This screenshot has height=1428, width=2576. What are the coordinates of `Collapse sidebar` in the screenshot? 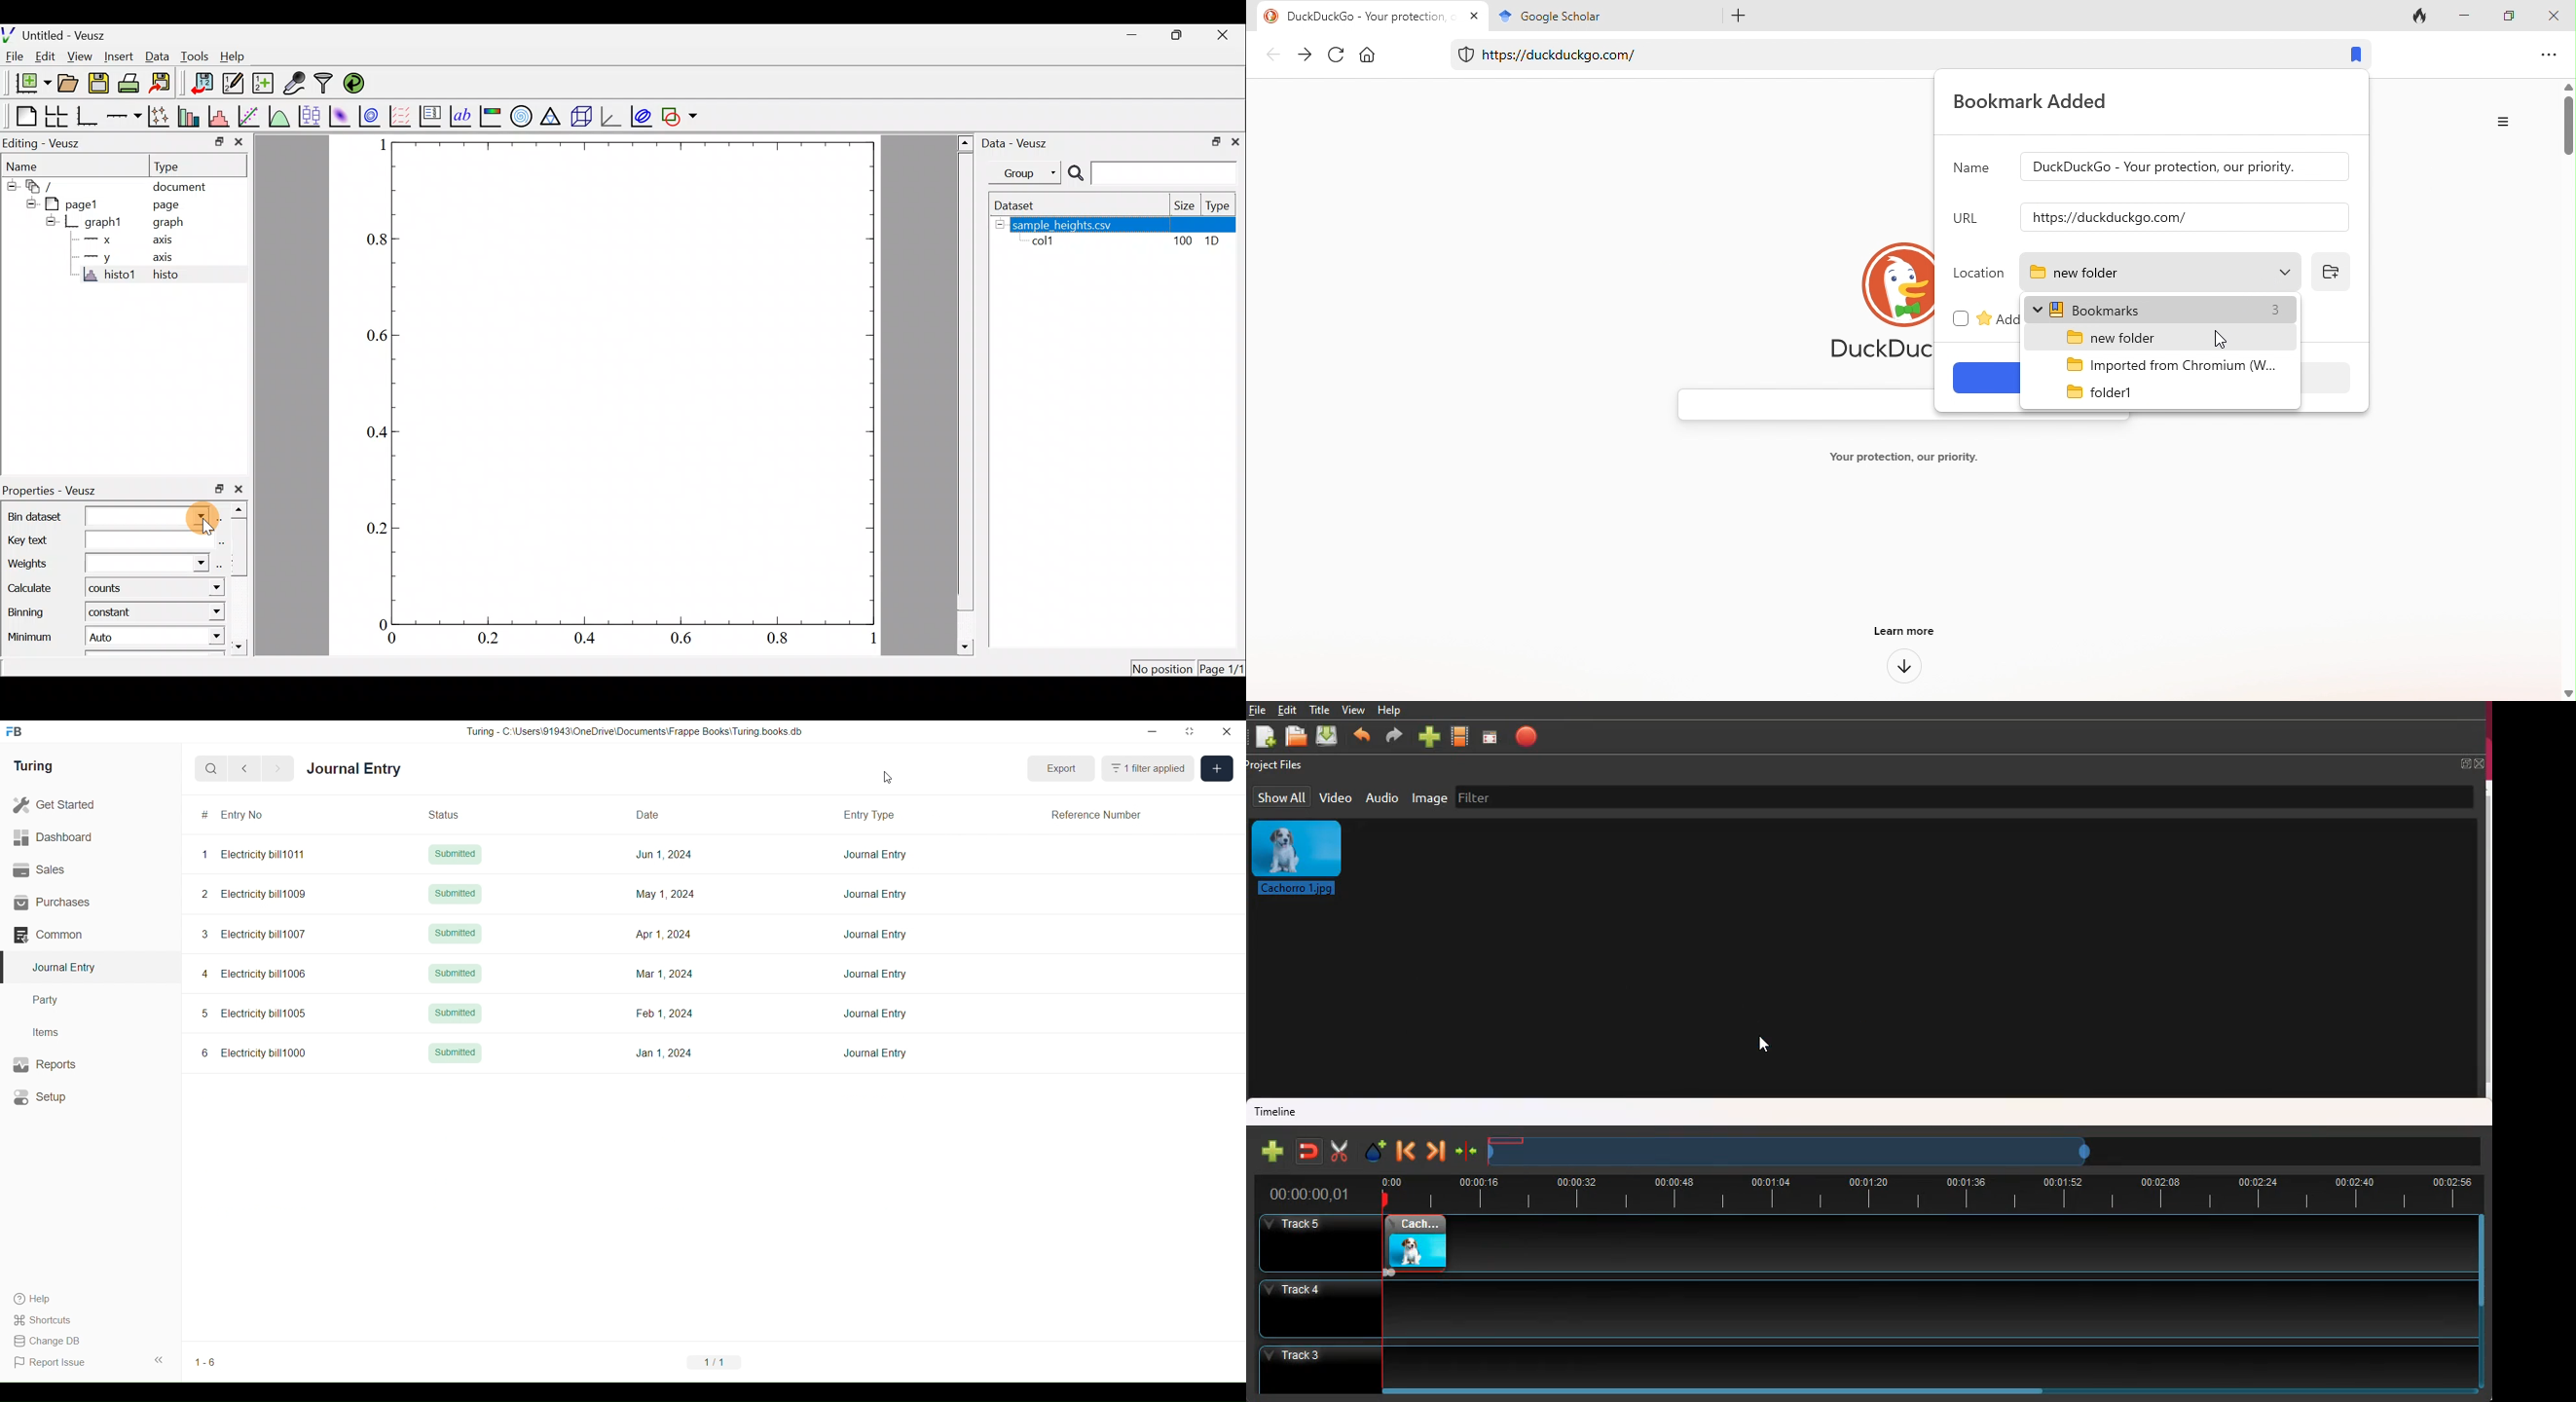 It's located at (159, 1360).